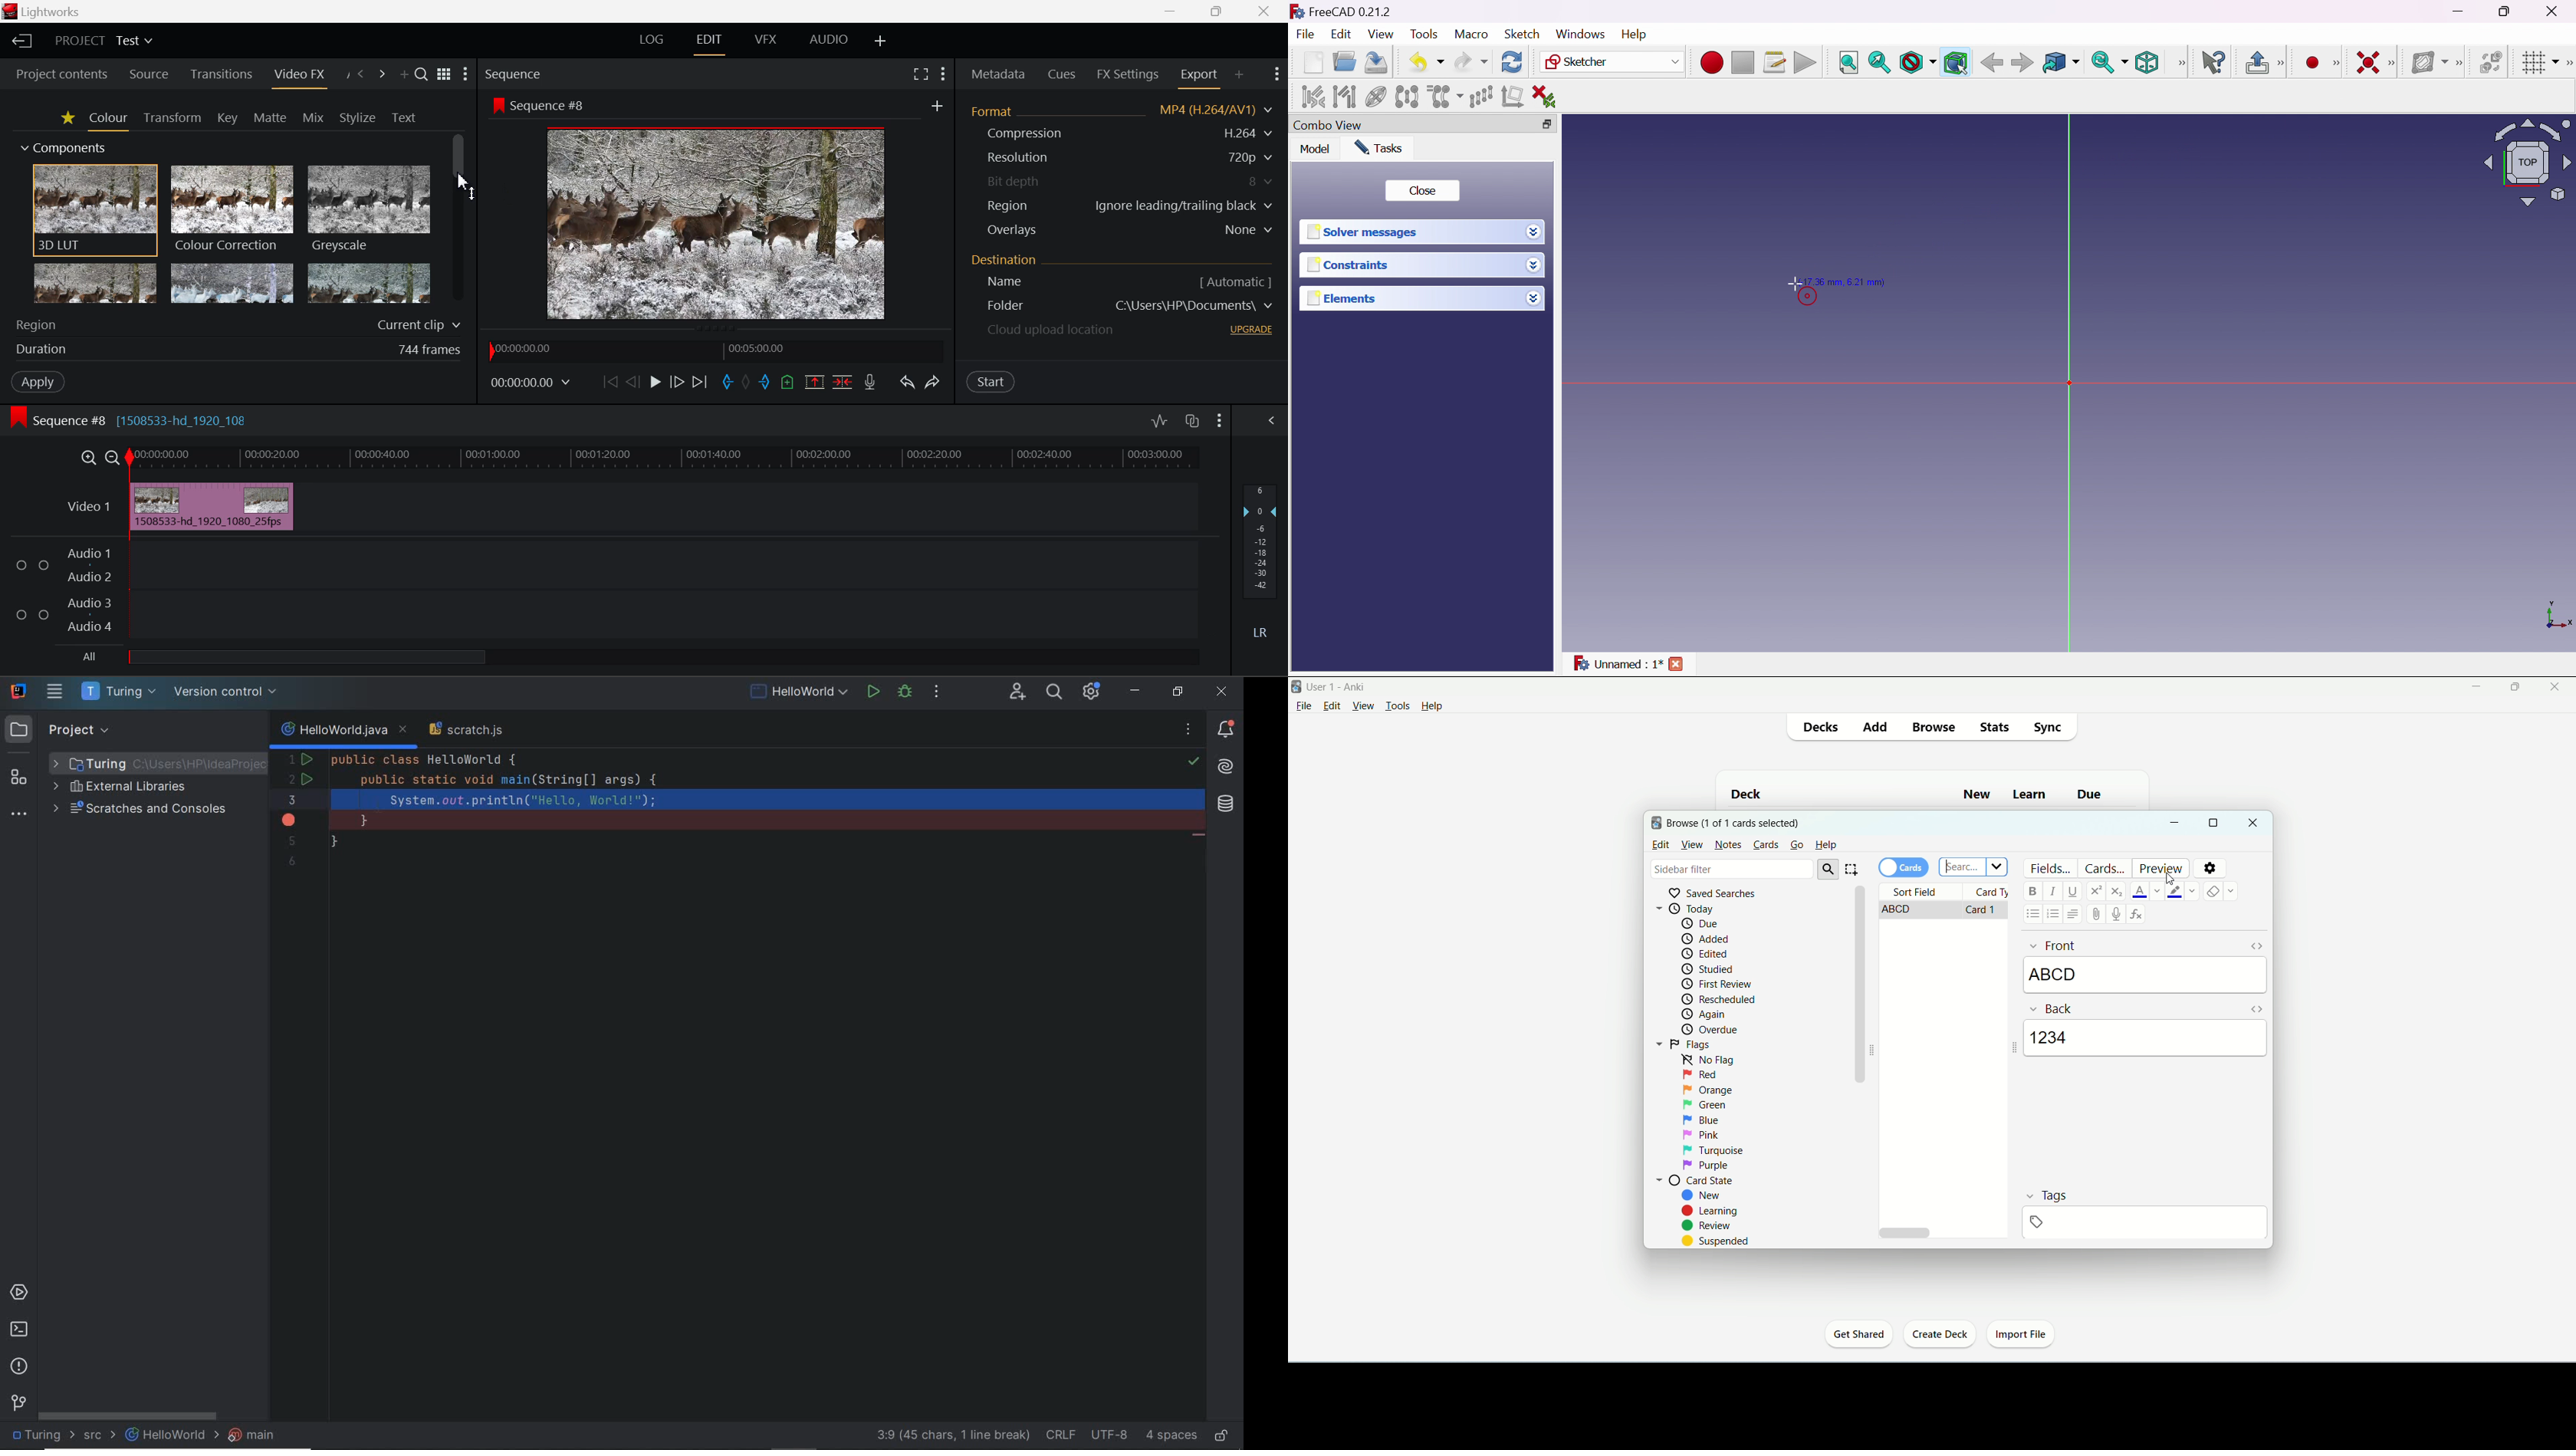 The width and height of the screenshot is (2576, 1456). Describe the element at coordinates (358, 116) in the screenshot. I see `Stylize` at that location.